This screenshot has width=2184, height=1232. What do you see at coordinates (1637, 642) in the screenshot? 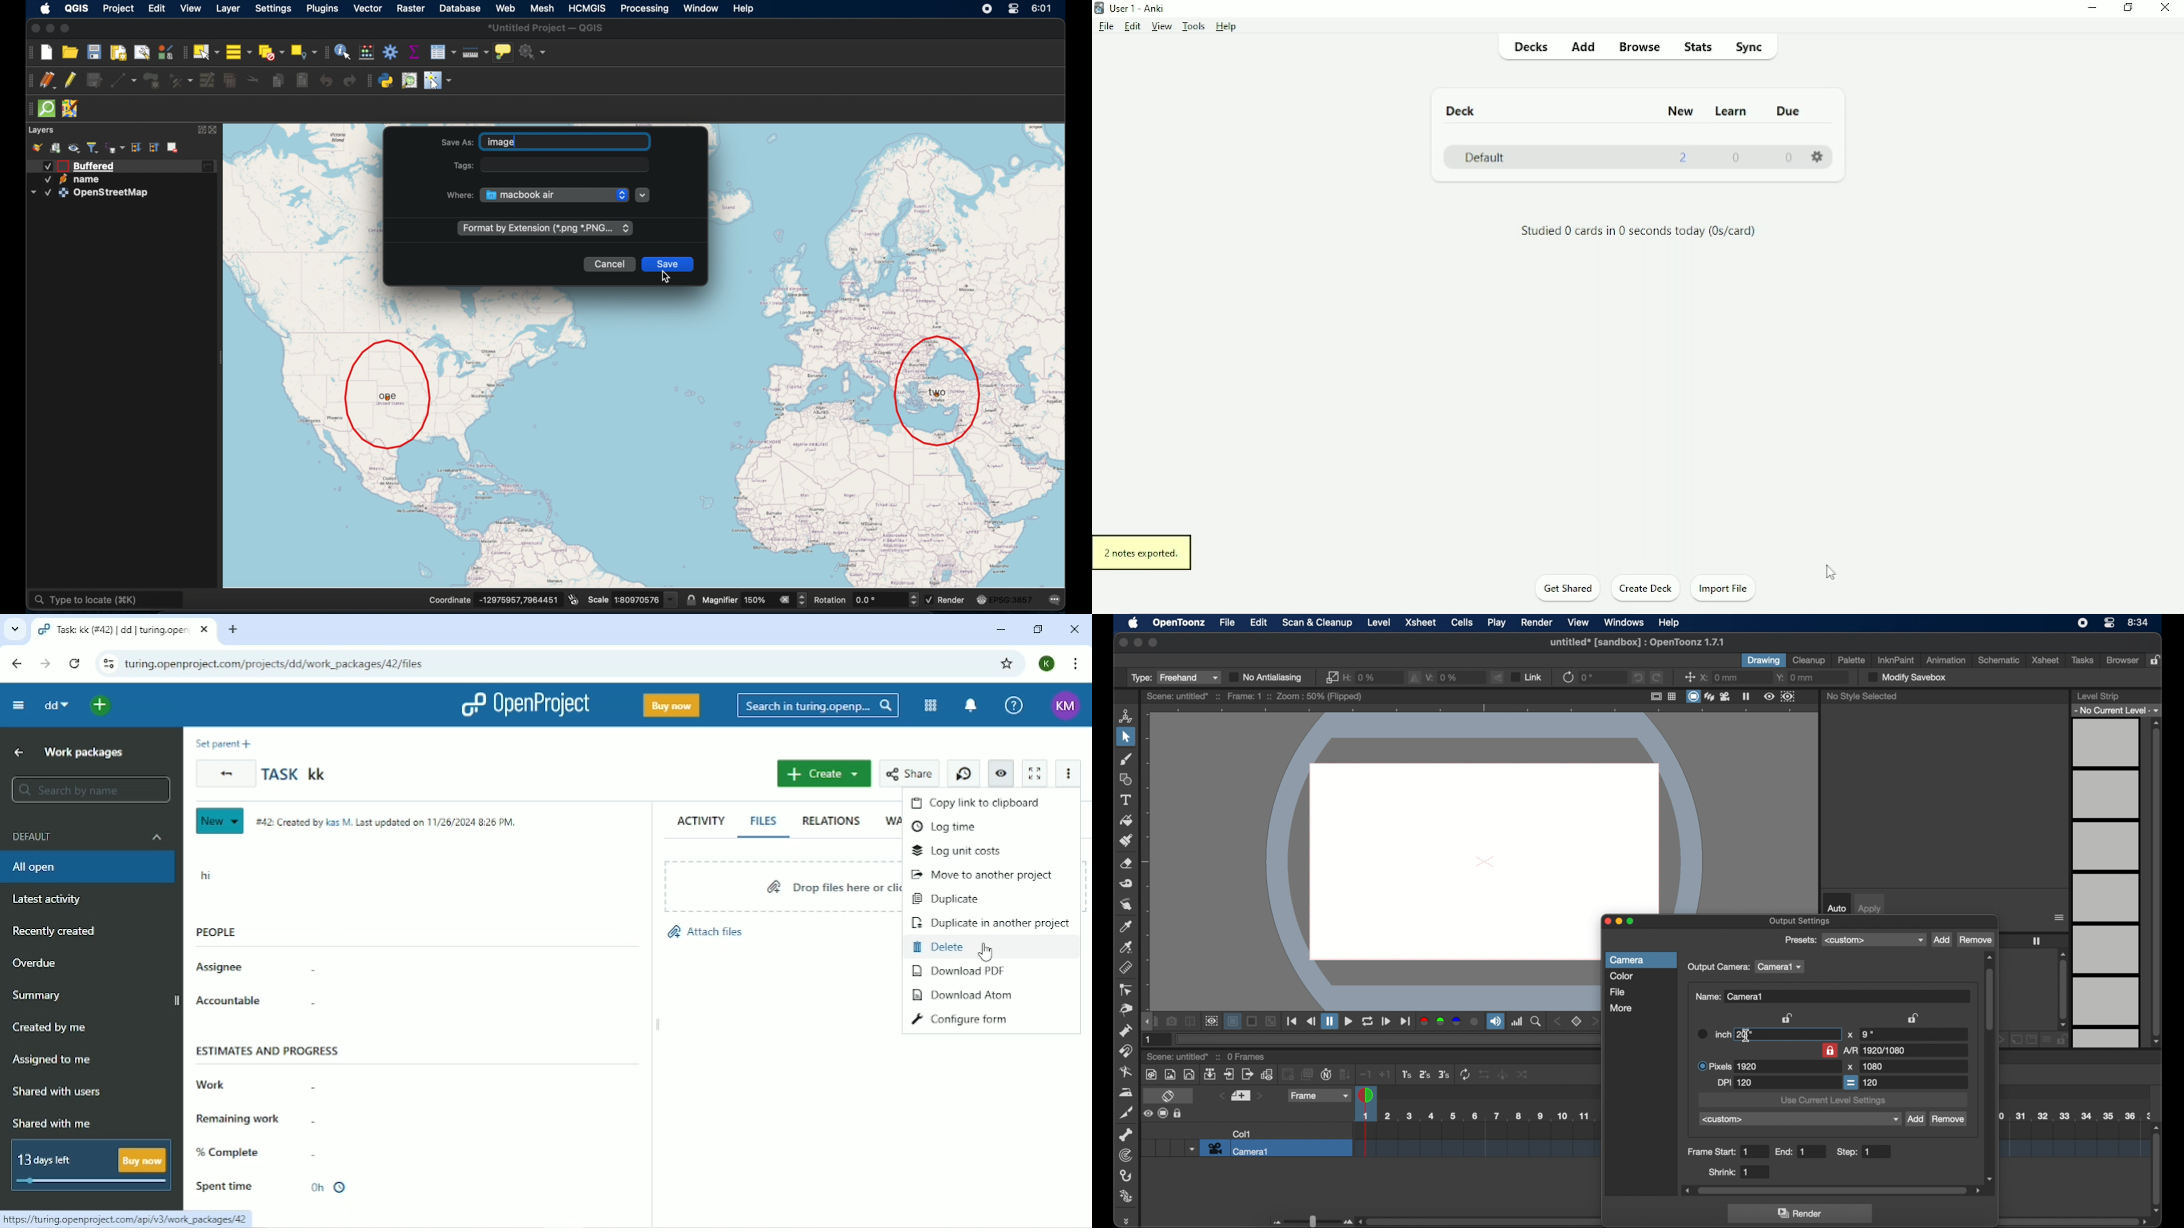
I see `file name` at bounding box center [1637, 642].